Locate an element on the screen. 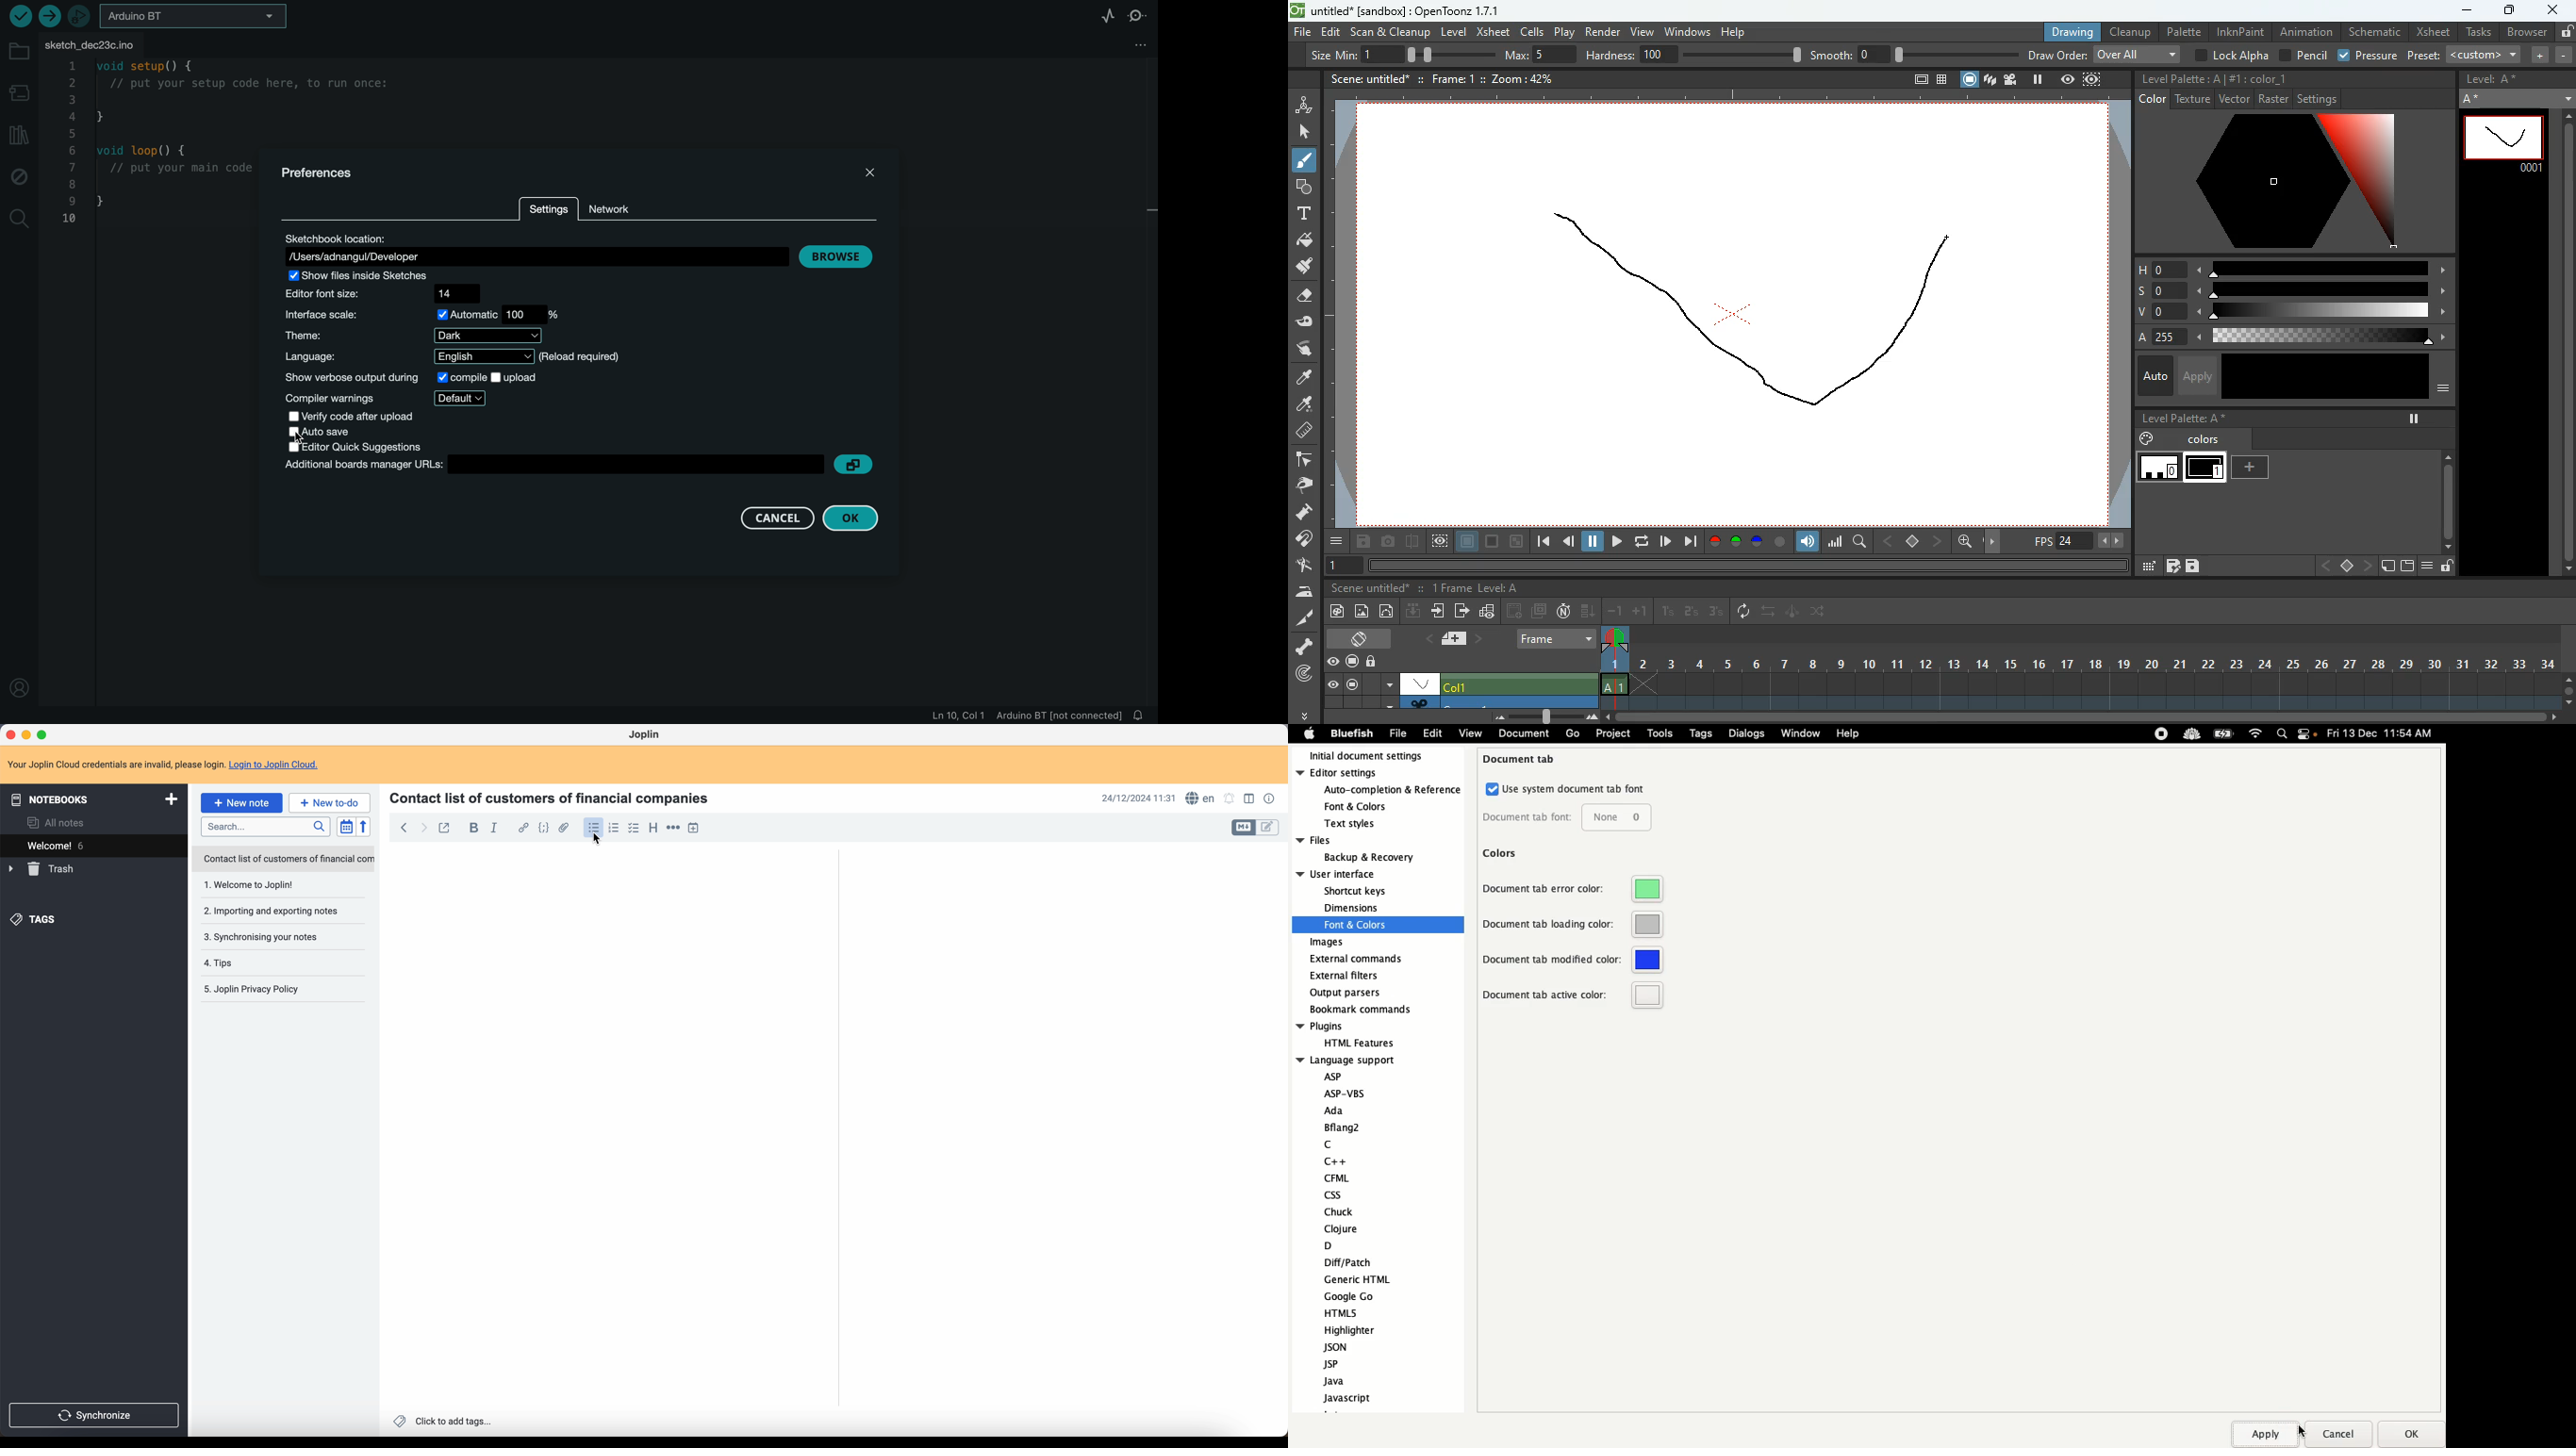  search is located at coordinates (21, 217).